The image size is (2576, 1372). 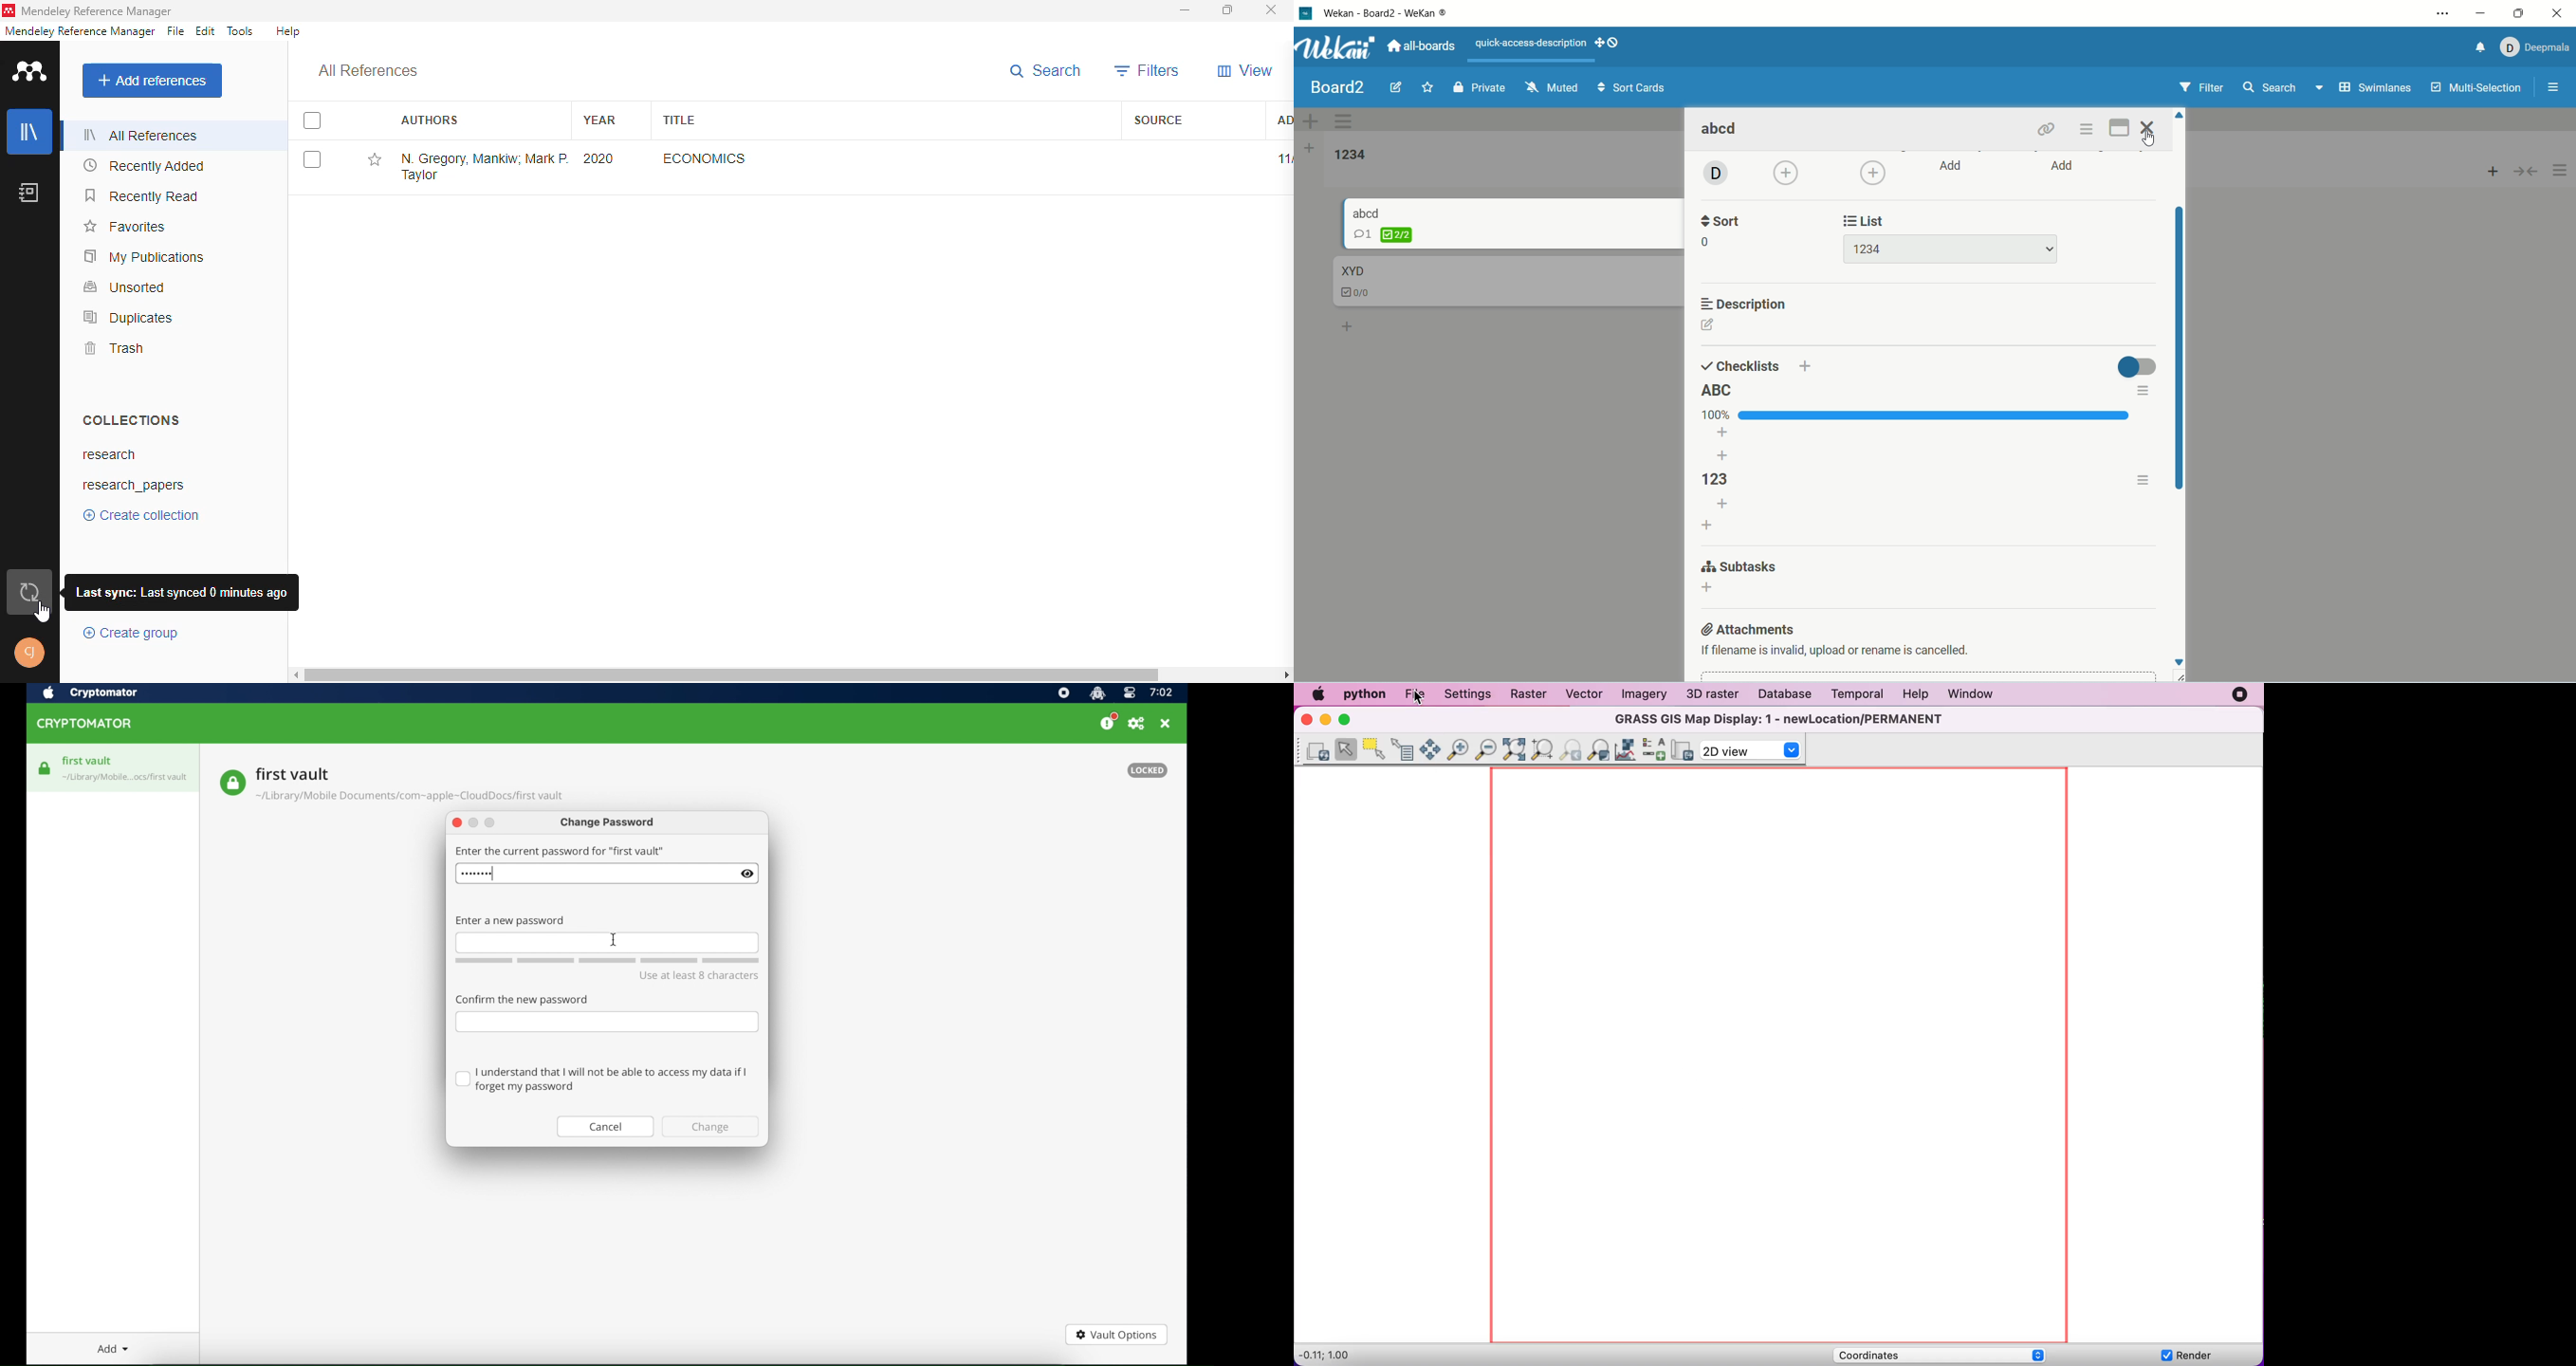 What do you see at coordinates (1722, 130) in the screenshot?
I see `card title` at bounding box center [1722, 130].